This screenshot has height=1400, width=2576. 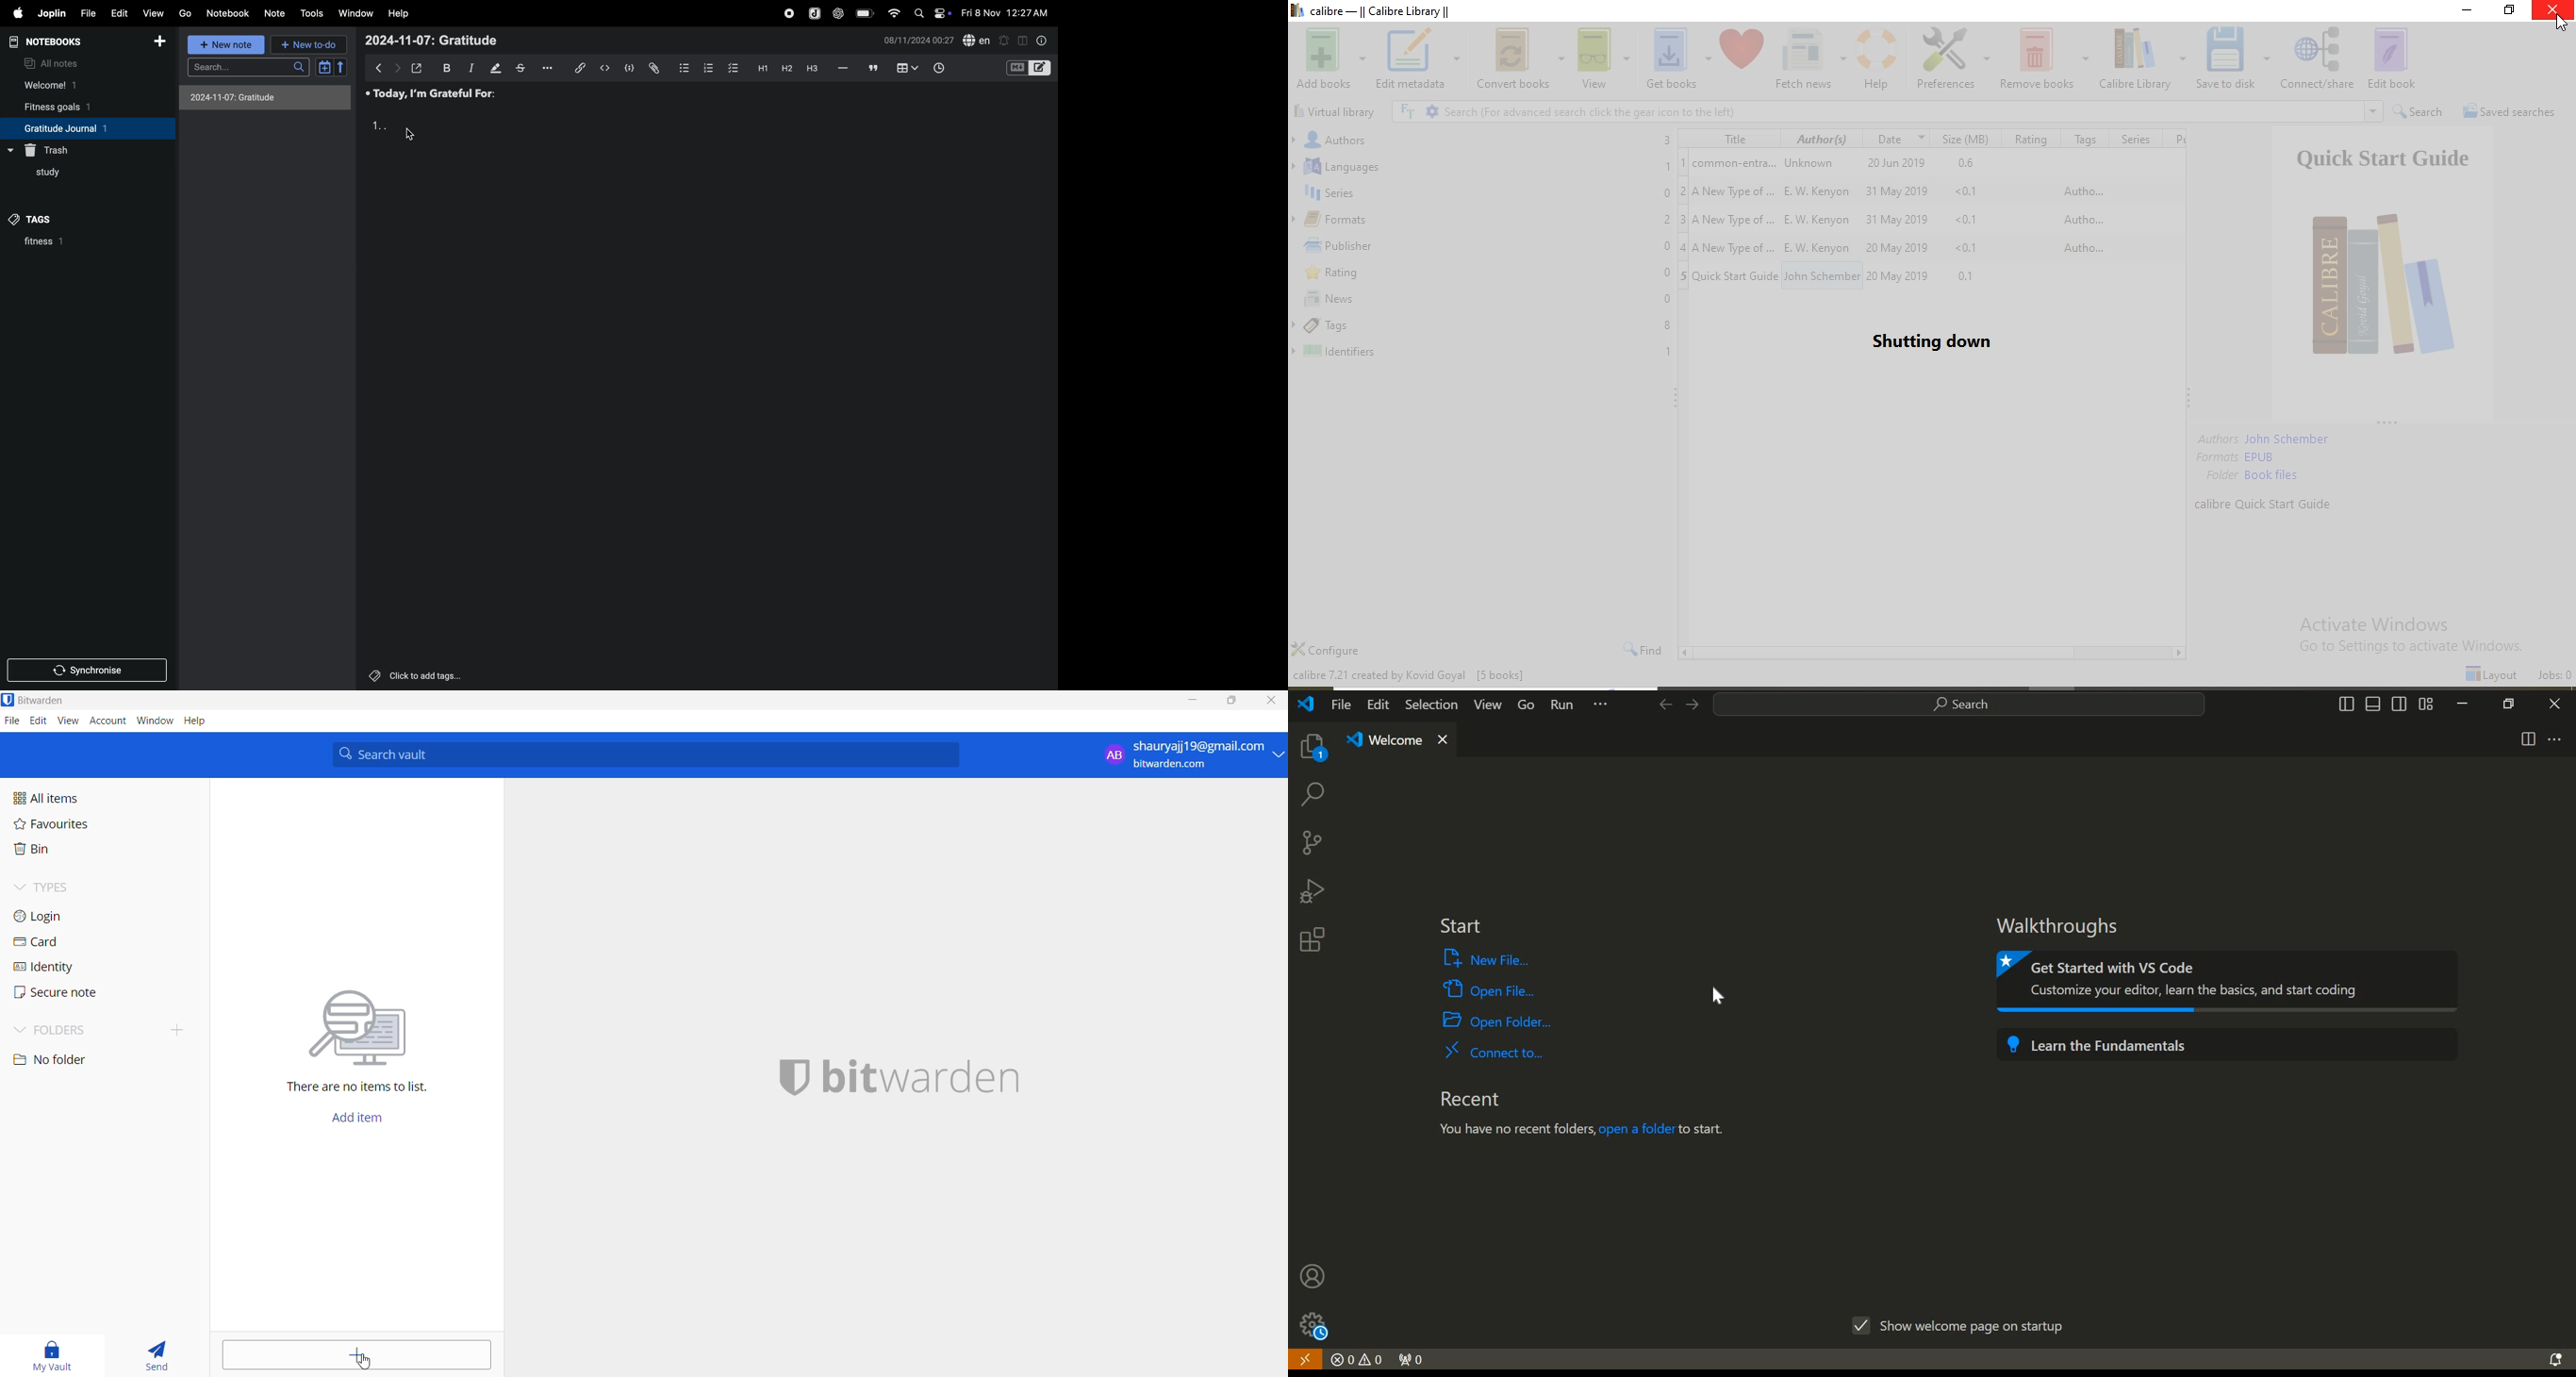 I want to click on Get books, so click(x=1677, y=58).